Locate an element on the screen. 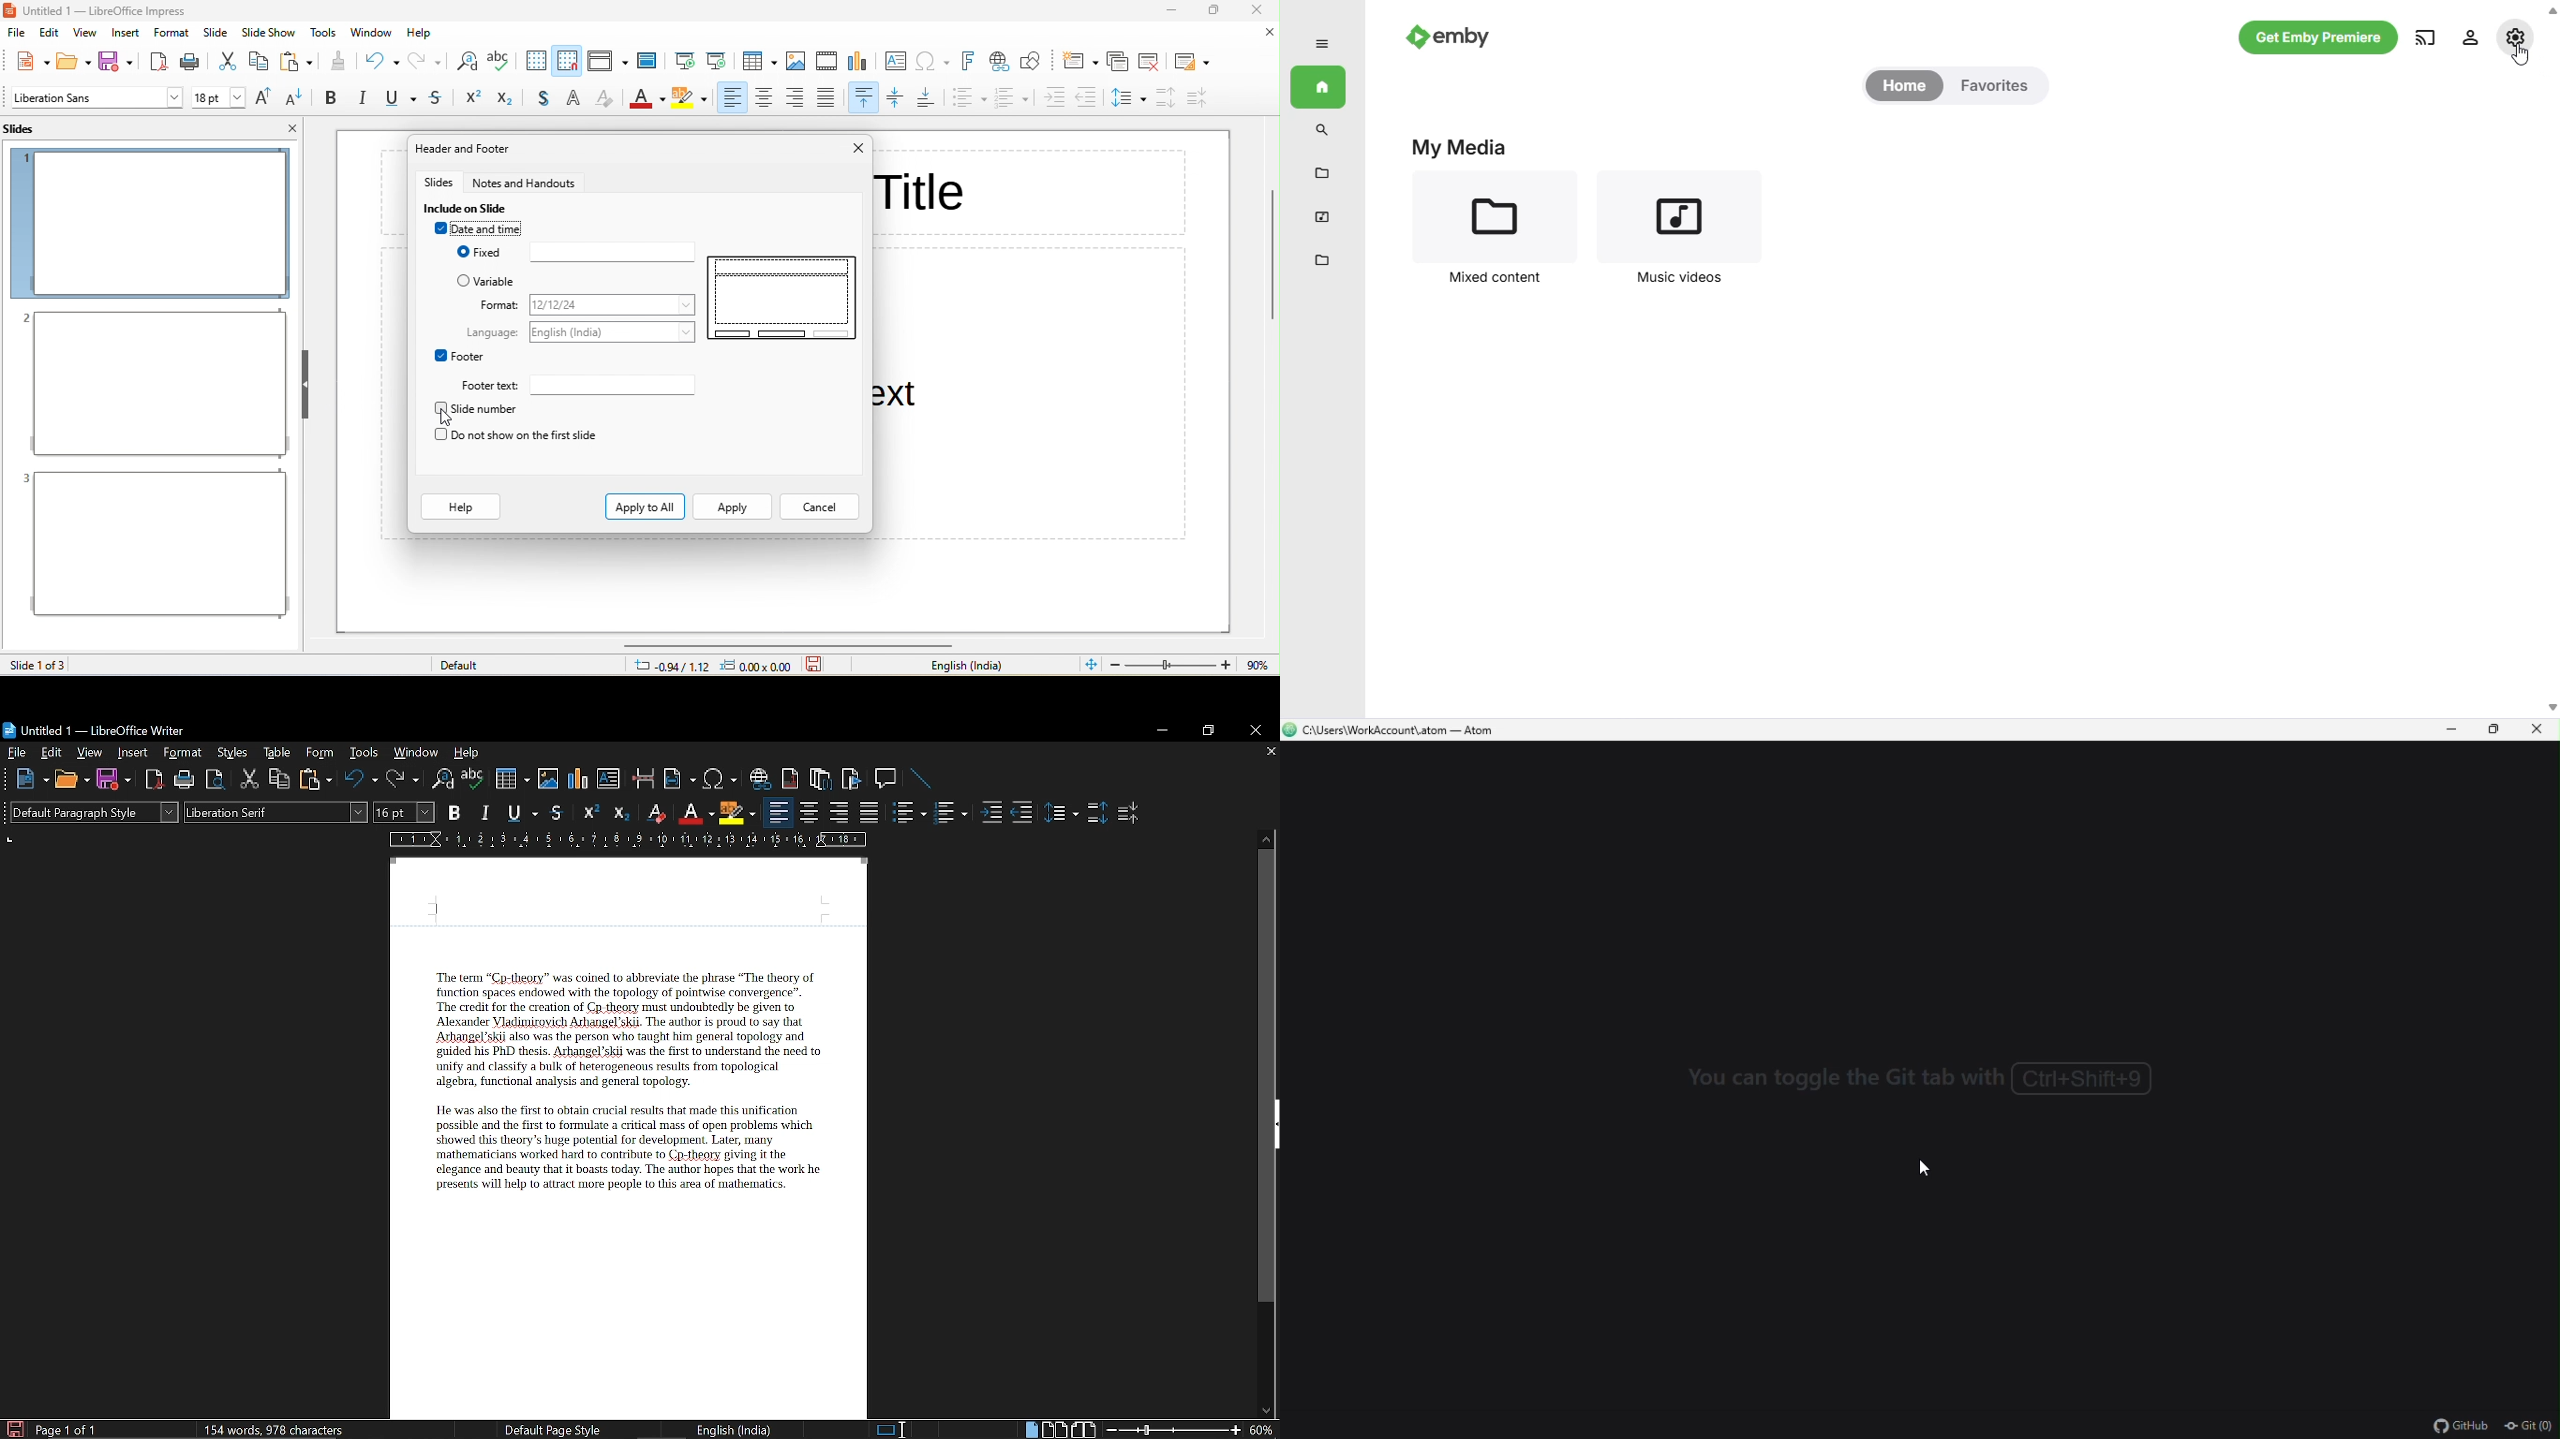 The width and height of the screenshot is (2576, 1456). Checkbox is located at coordinates (439, 229).